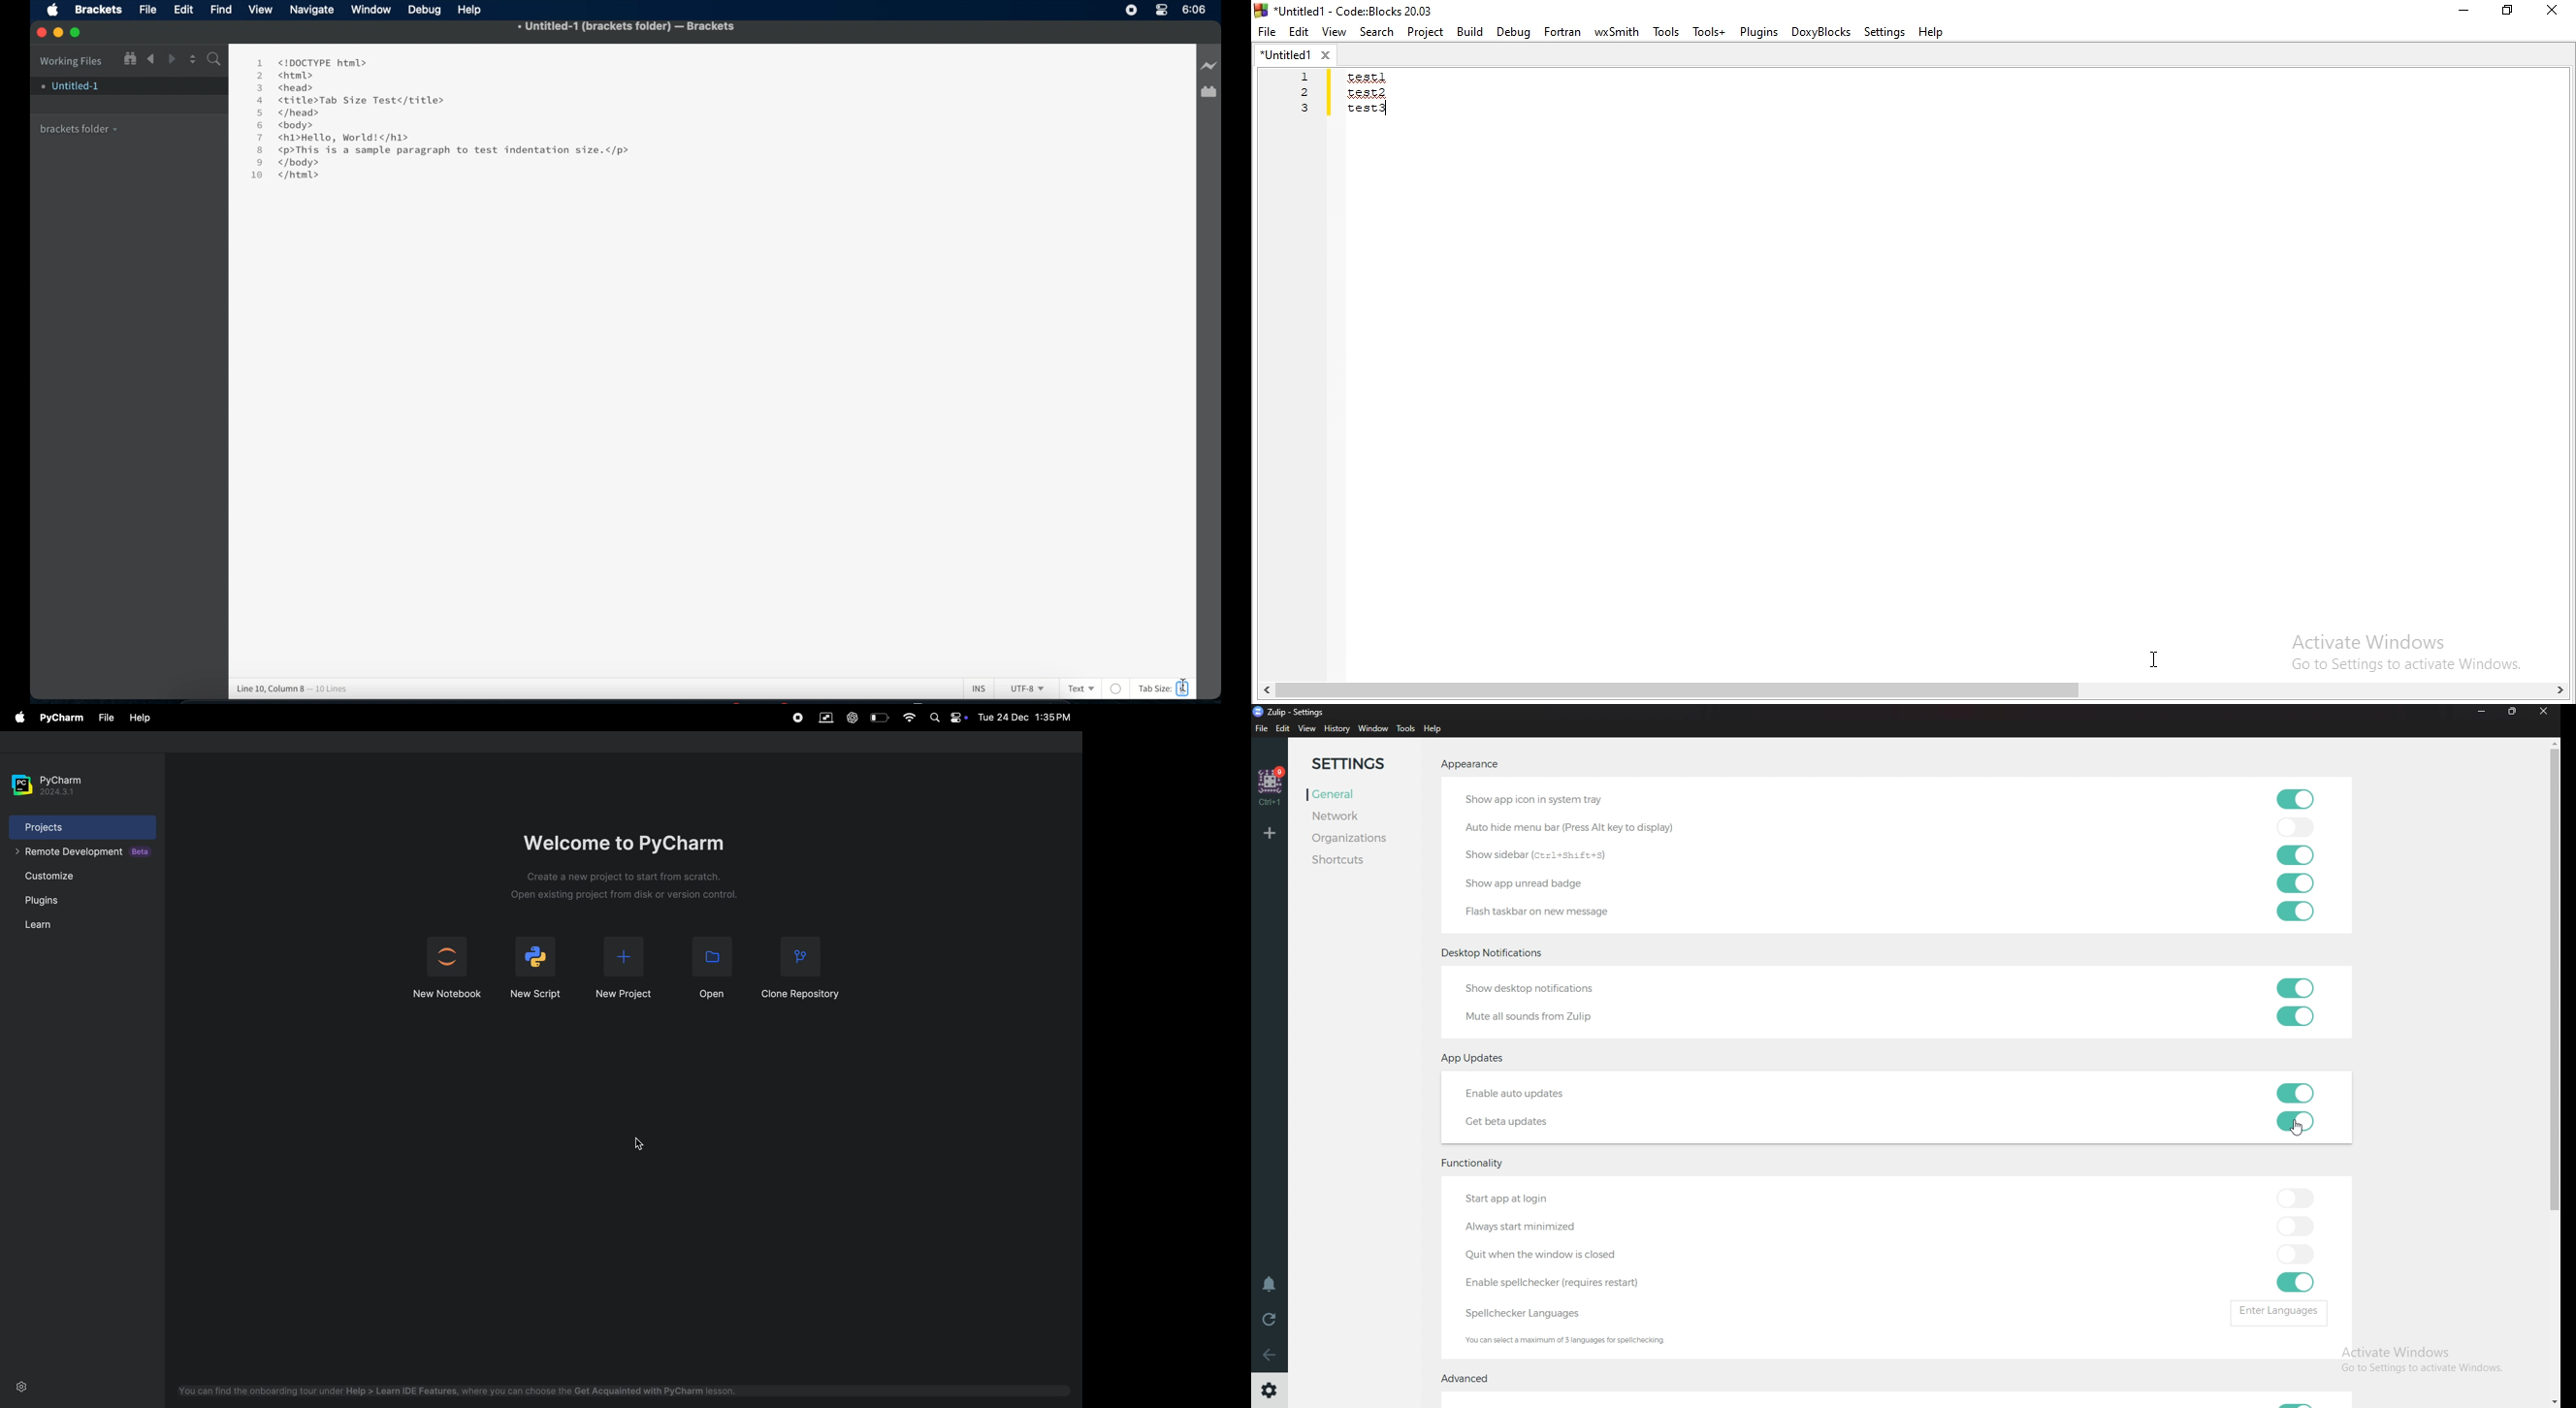 The width and height of the screenshot is (2576, 1428). What do you see at coordinates (2296, 1016) in the screenshot?
I see `toggle` at bounding box center [2296, 1016].